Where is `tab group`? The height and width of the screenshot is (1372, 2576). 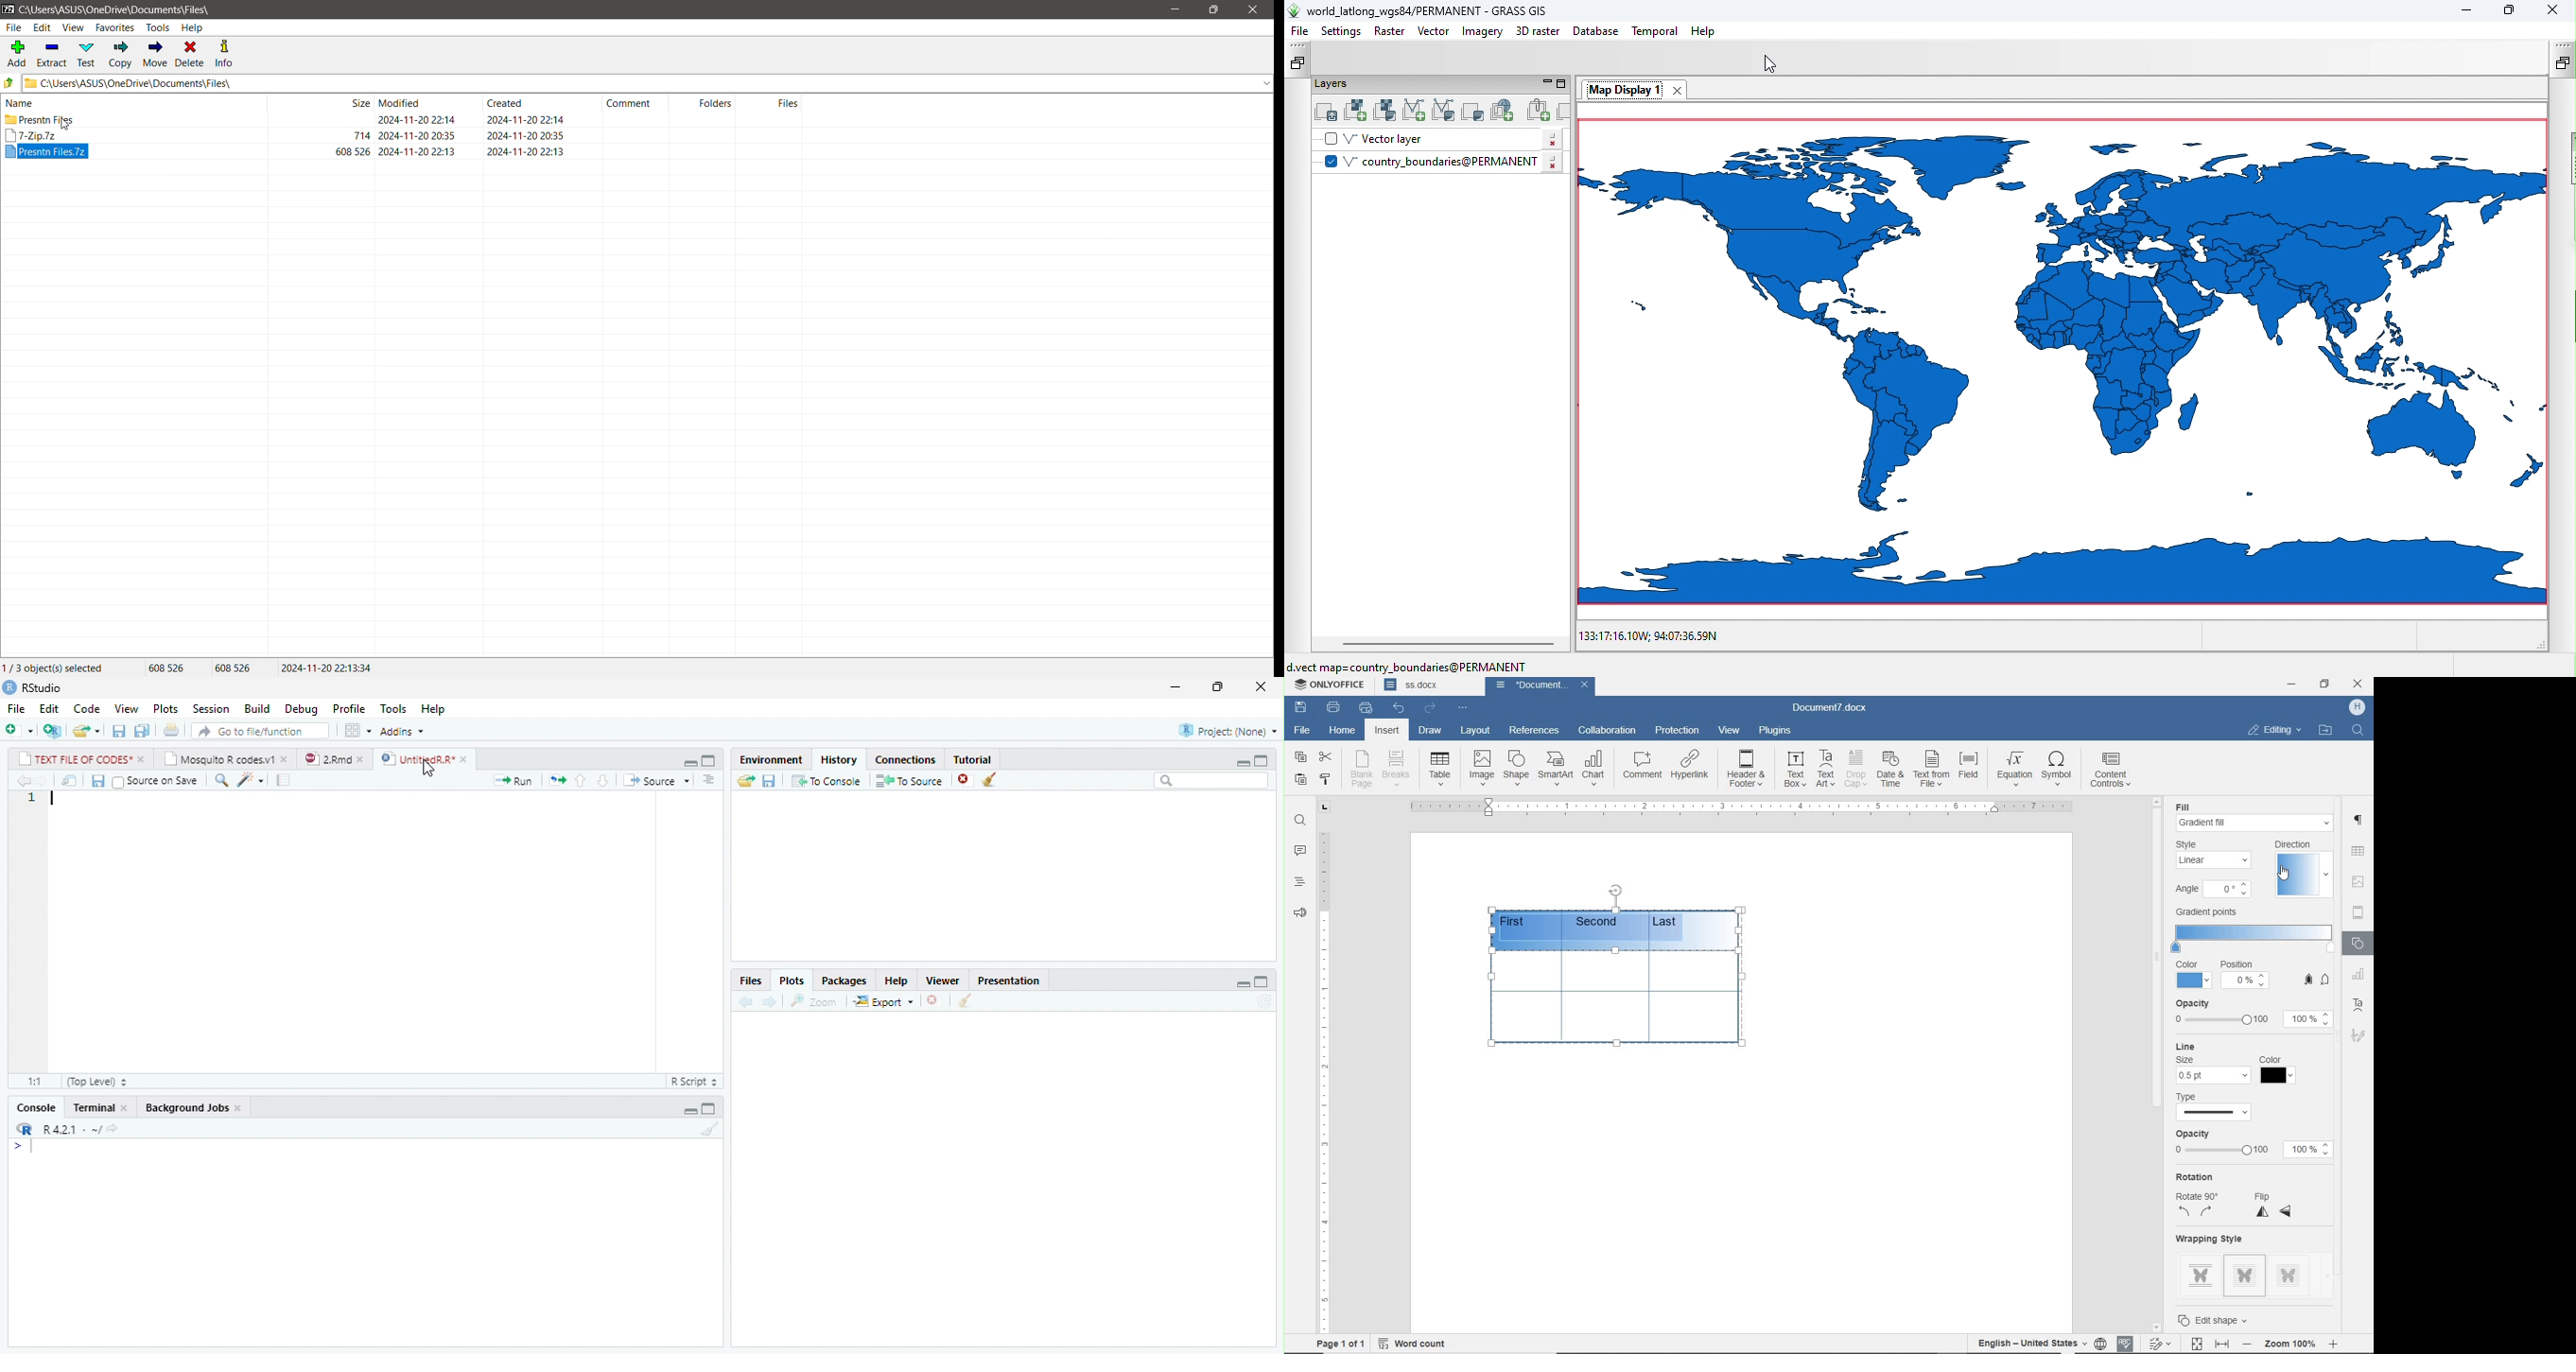 tab group is located at coordinates (1322, 807).